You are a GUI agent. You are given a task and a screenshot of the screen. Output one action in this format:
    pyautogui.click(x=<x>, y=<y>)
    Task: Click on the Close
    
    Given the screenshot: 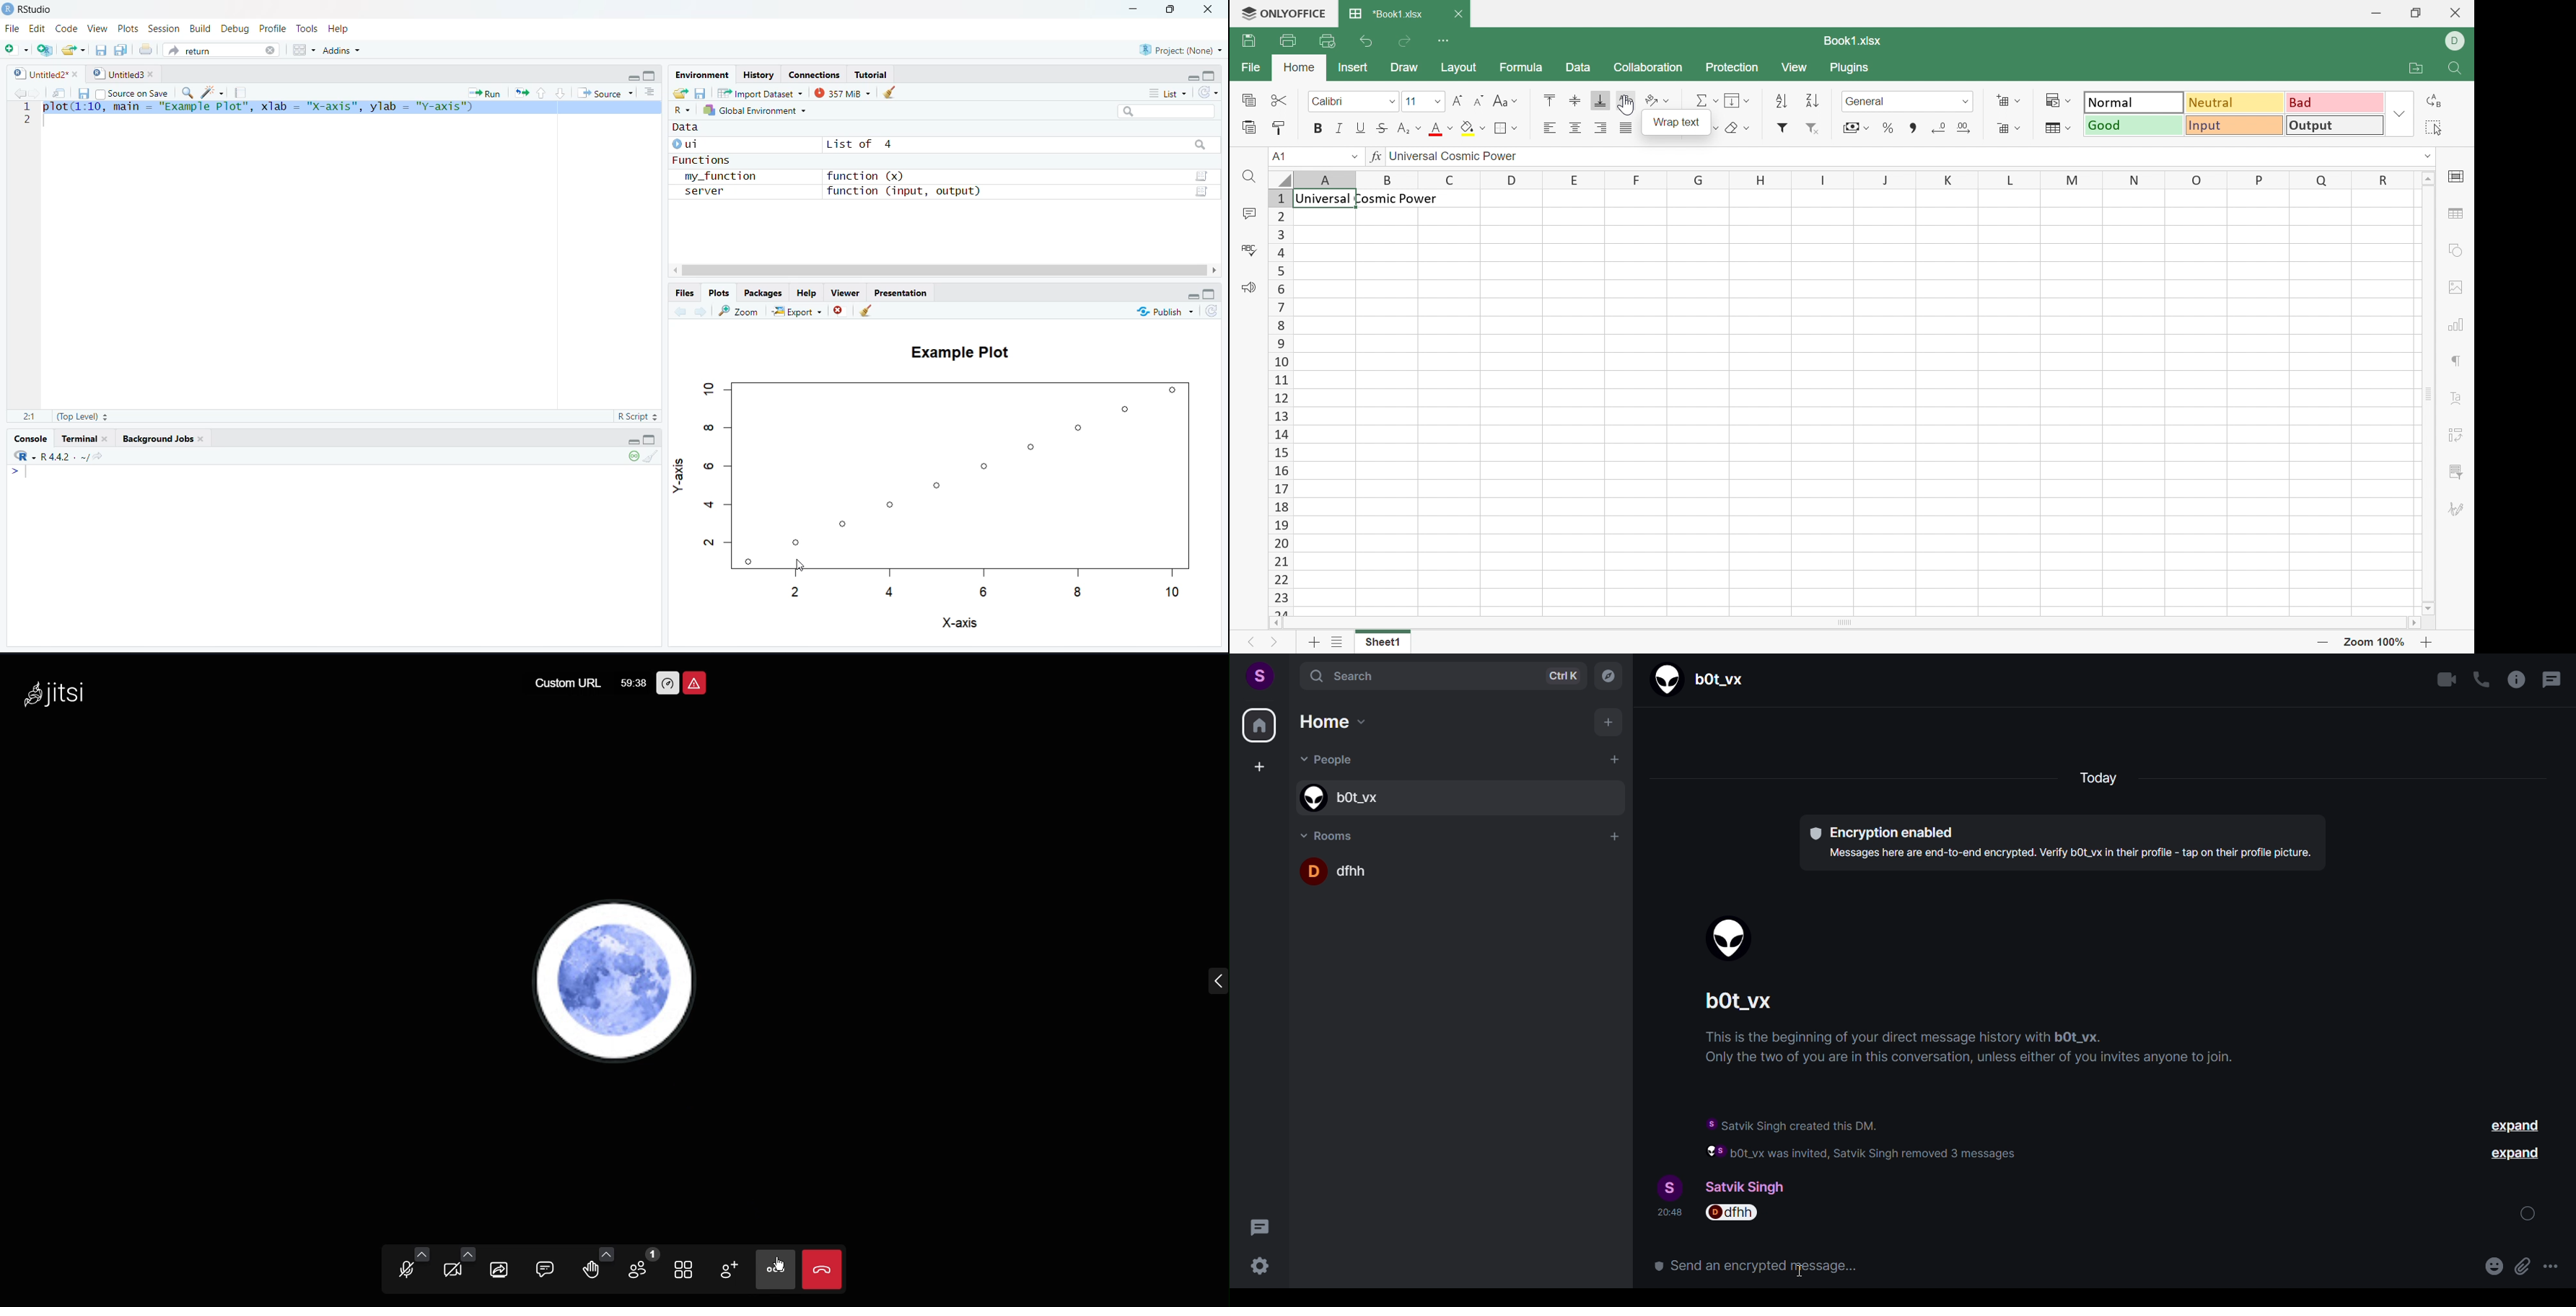 What is the action you would take?
    pyautogui.click(x=1458, y=16)
    